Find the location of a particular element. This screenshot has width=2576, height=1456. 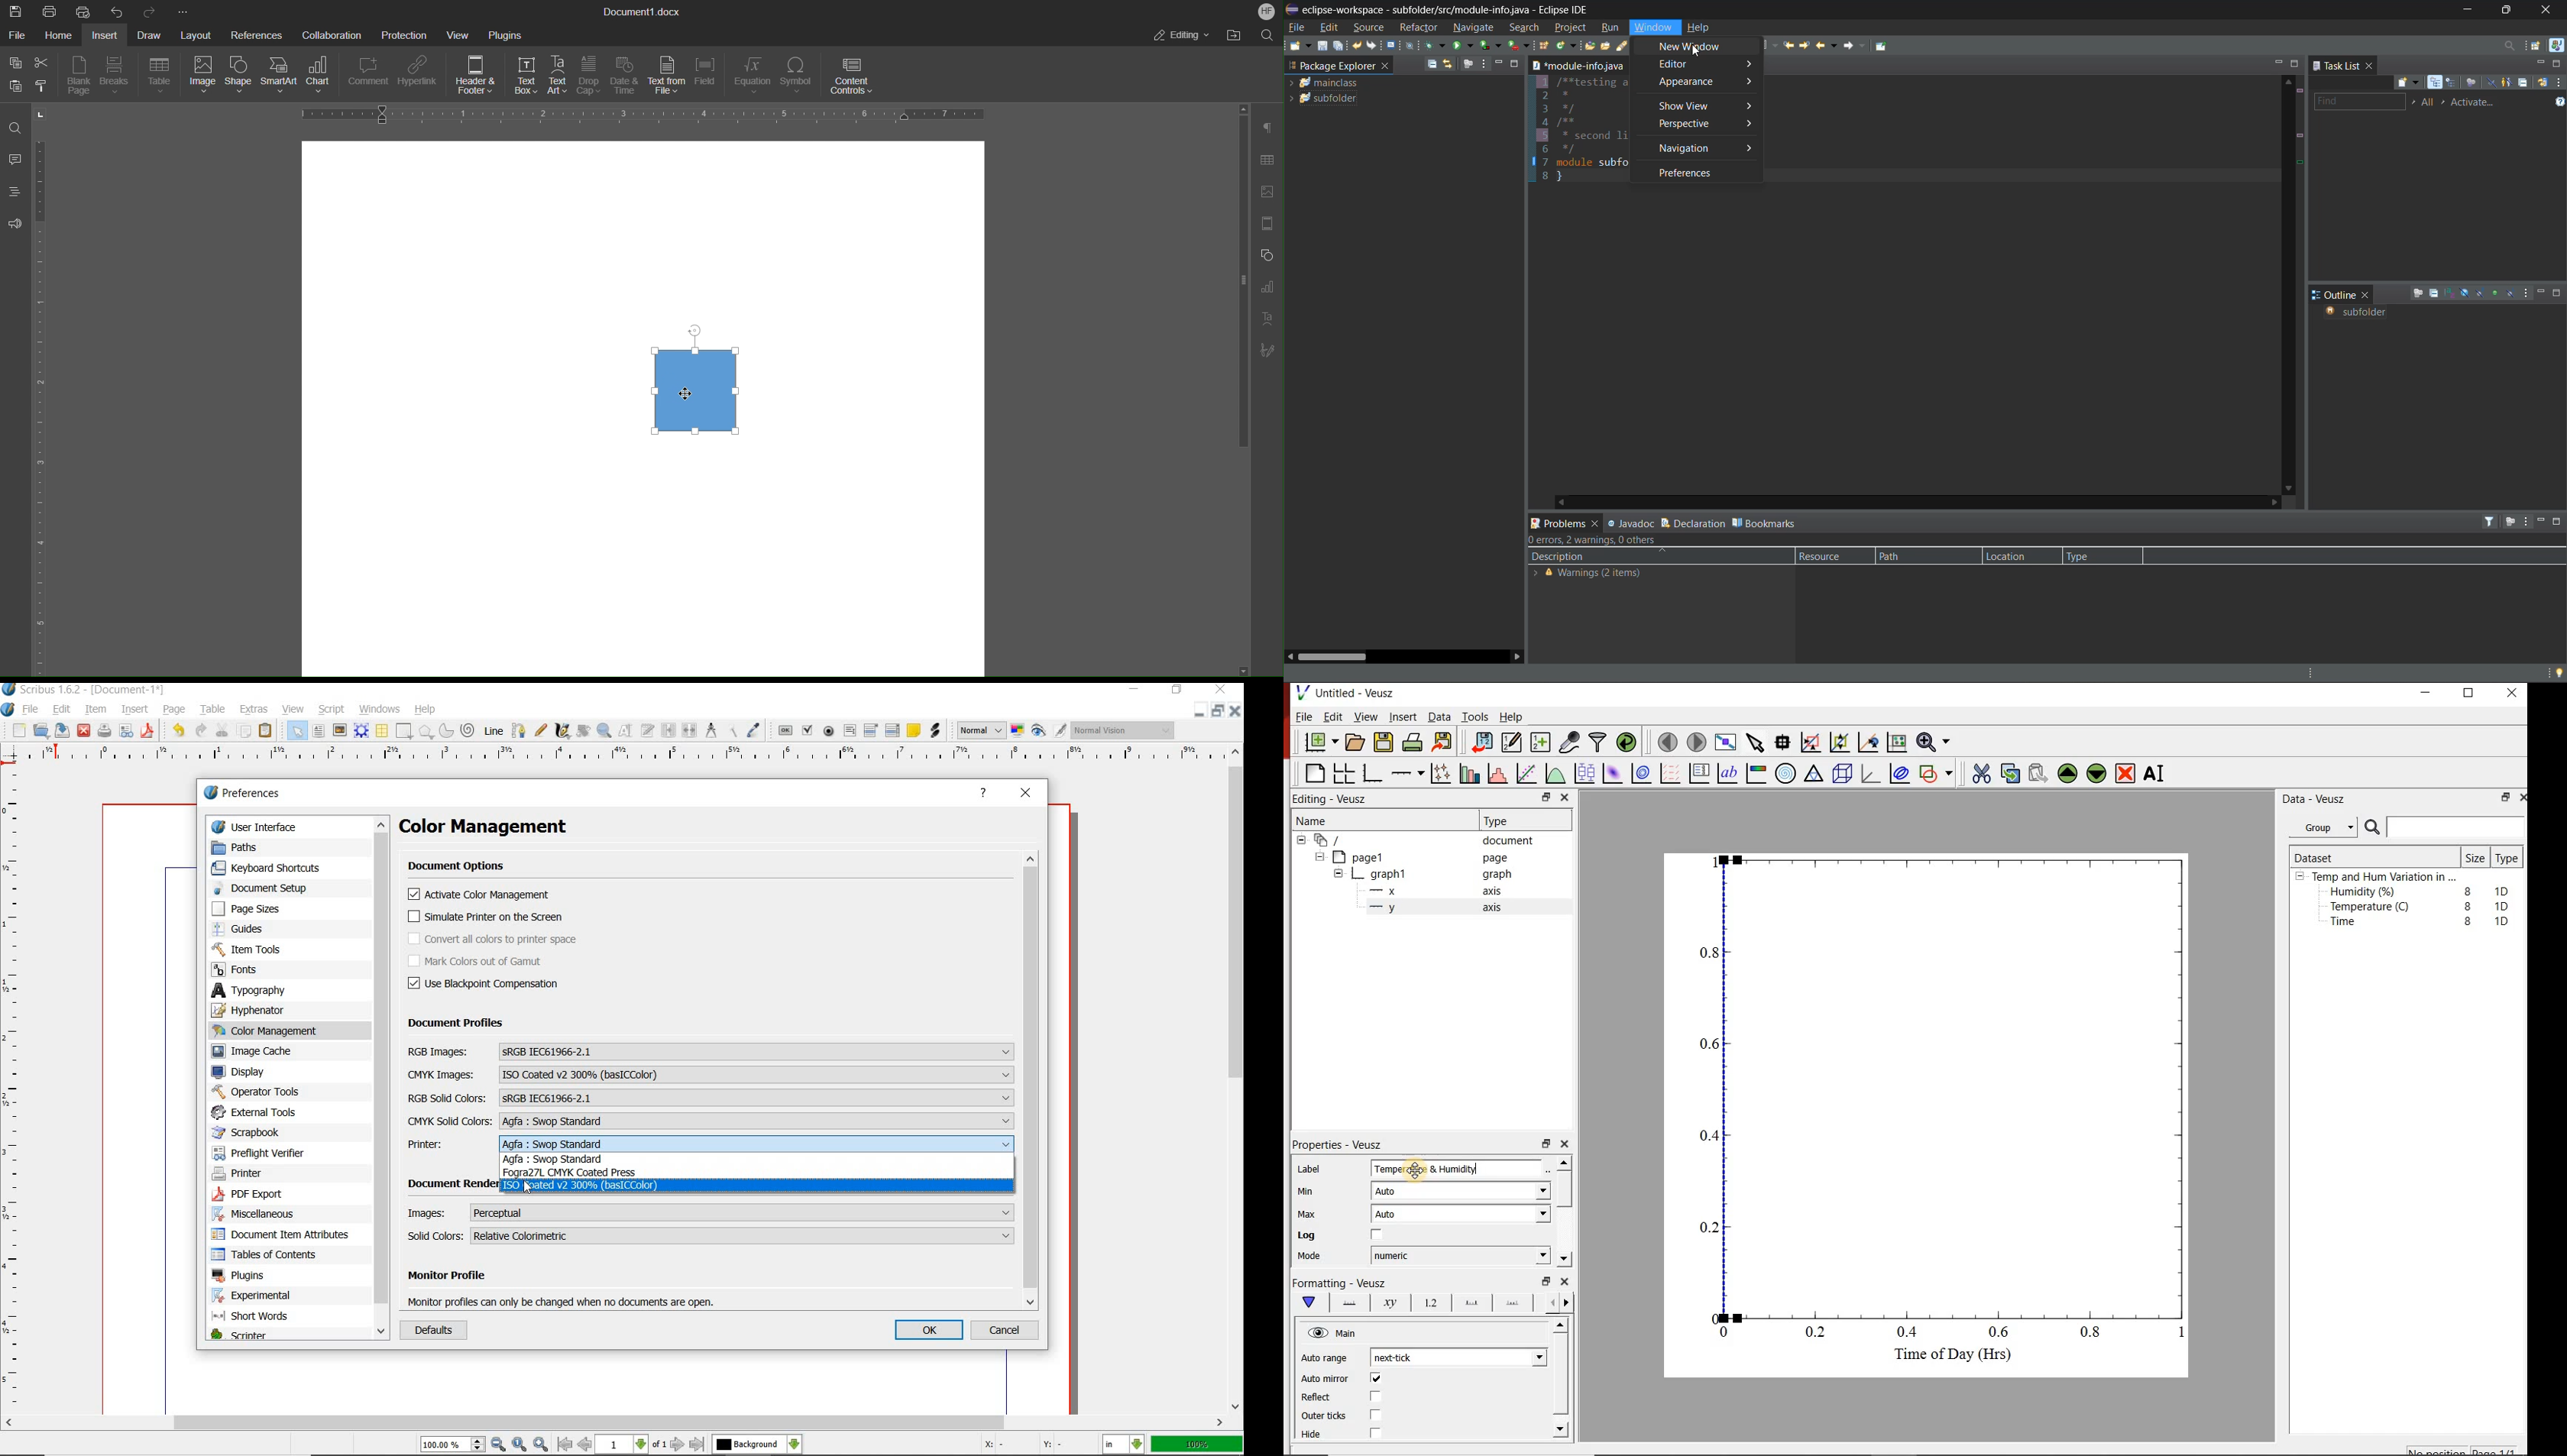

table is located at coordinates (382, 732).